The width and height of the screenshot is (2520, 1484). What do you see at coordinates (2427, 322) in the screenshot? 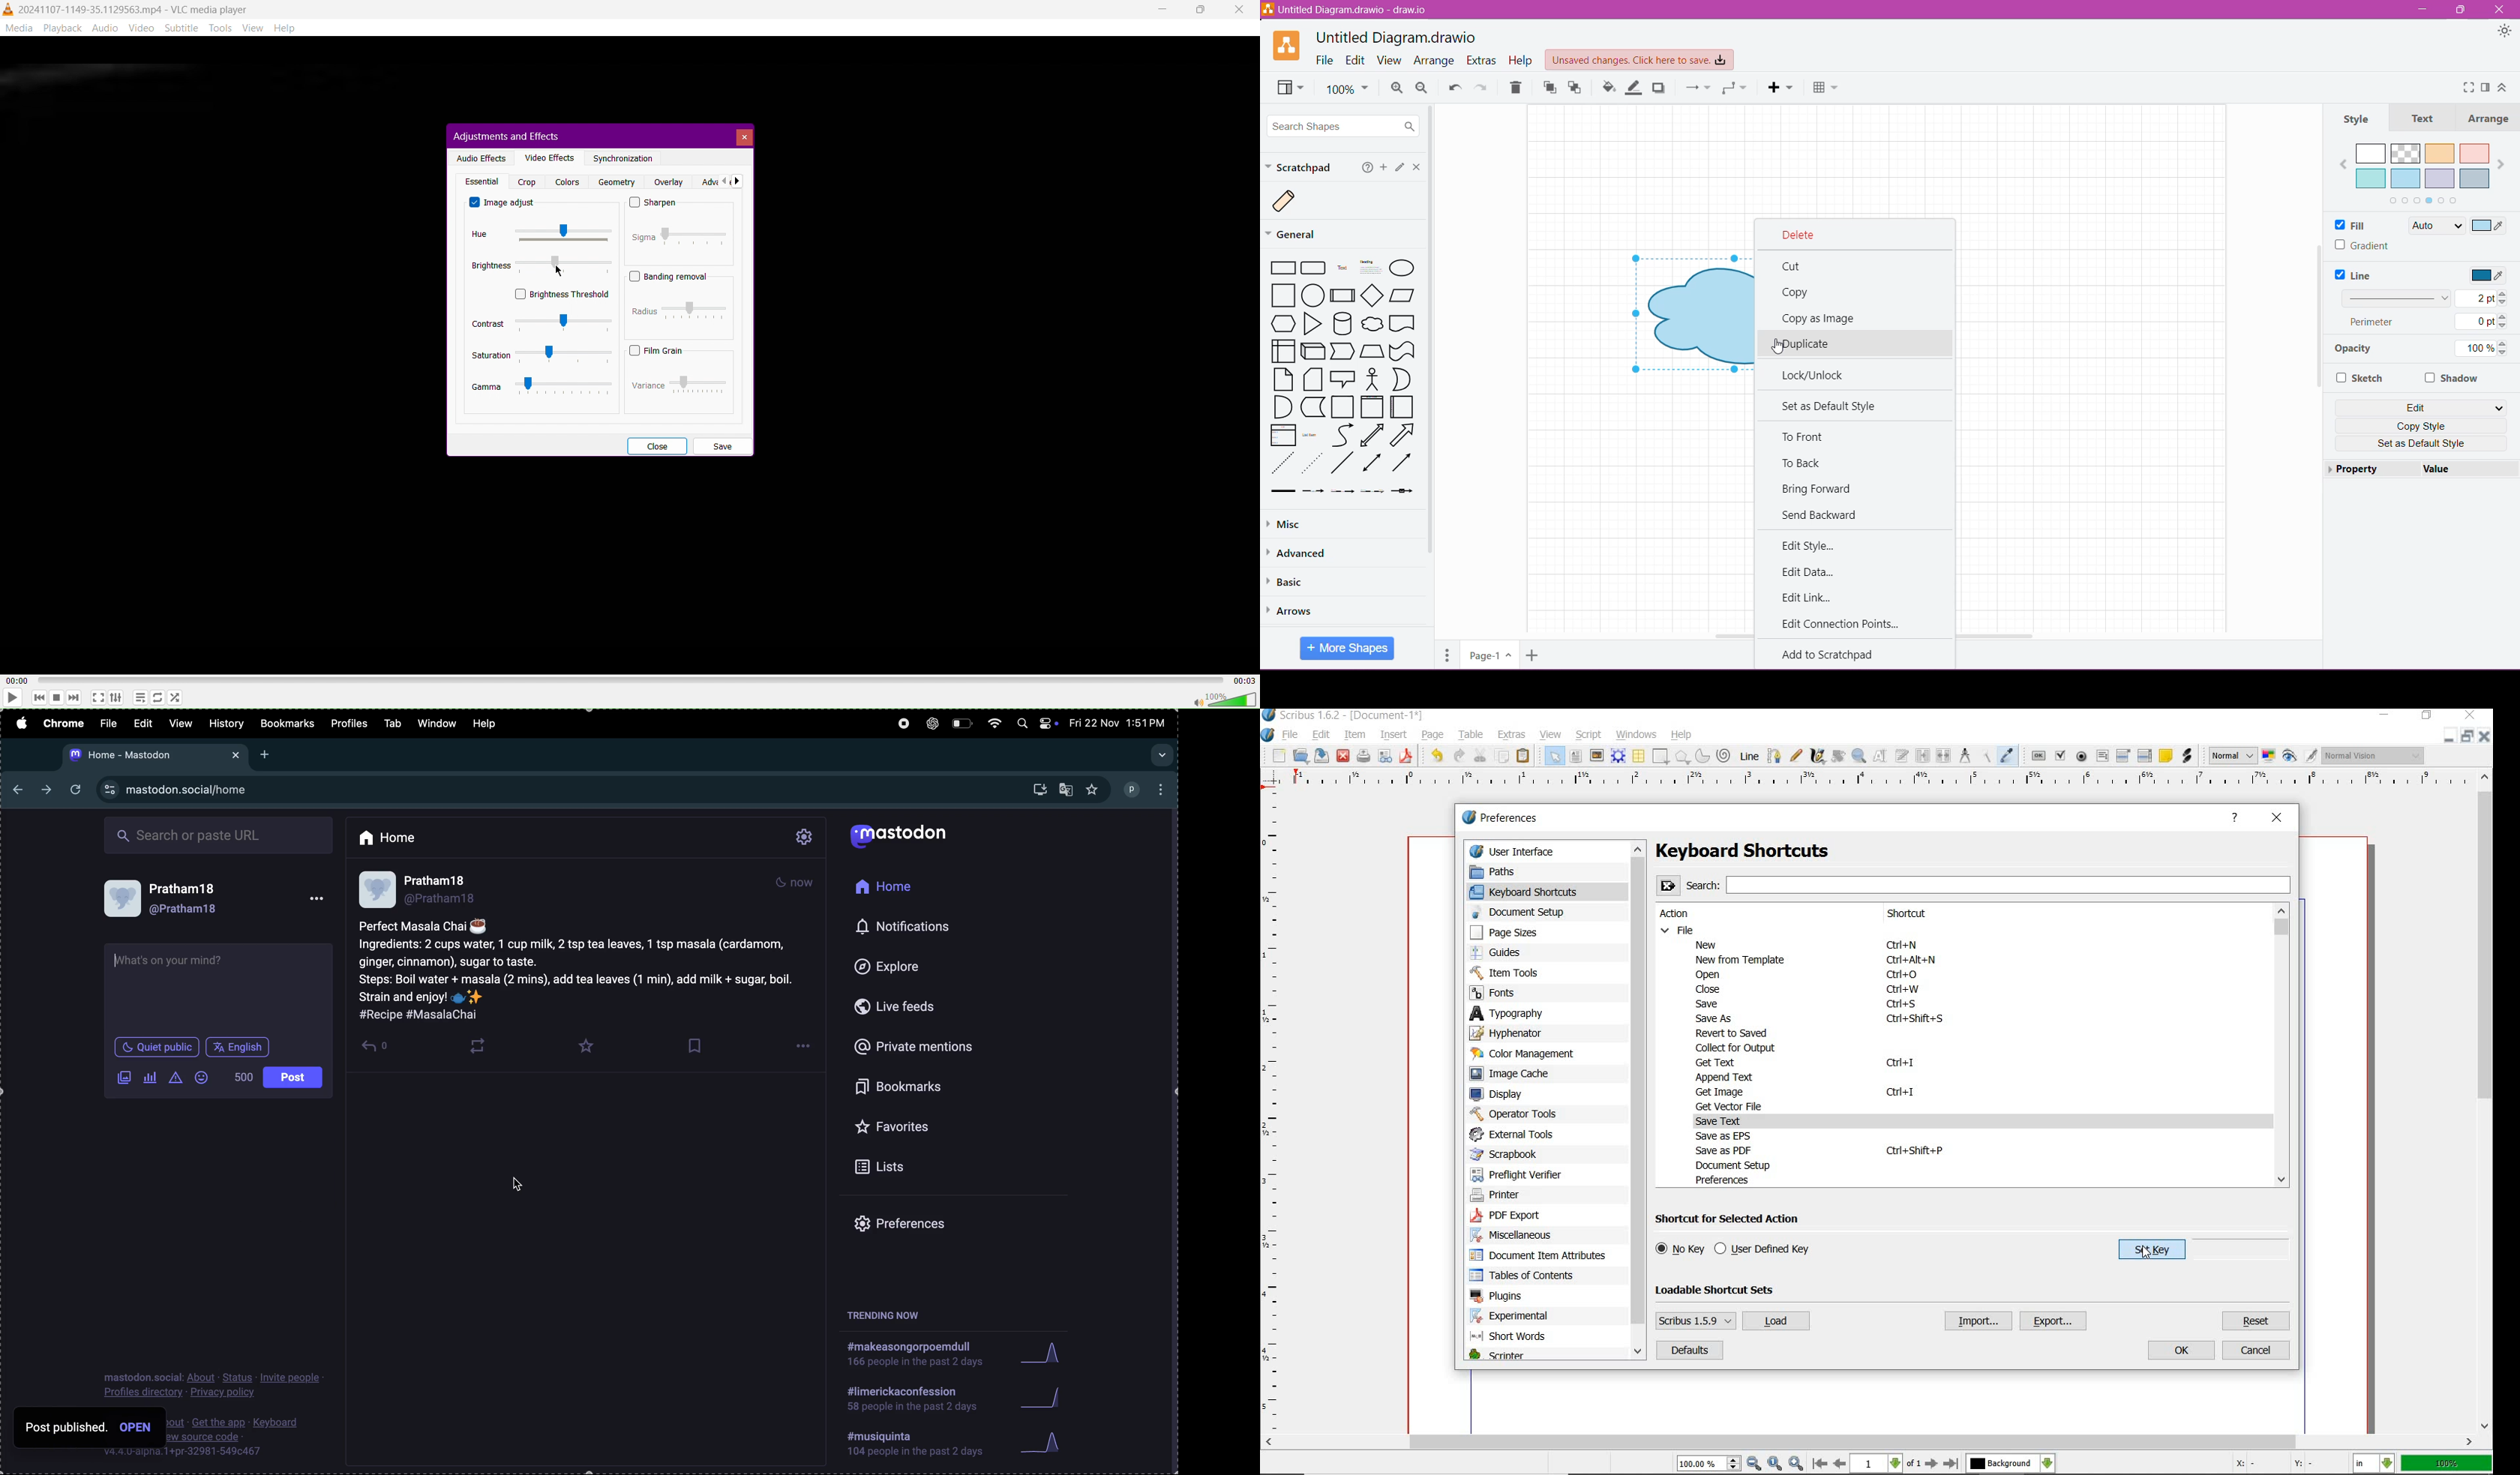
I see `Perimeter 0 pt` at bounding box center [2427, 322].